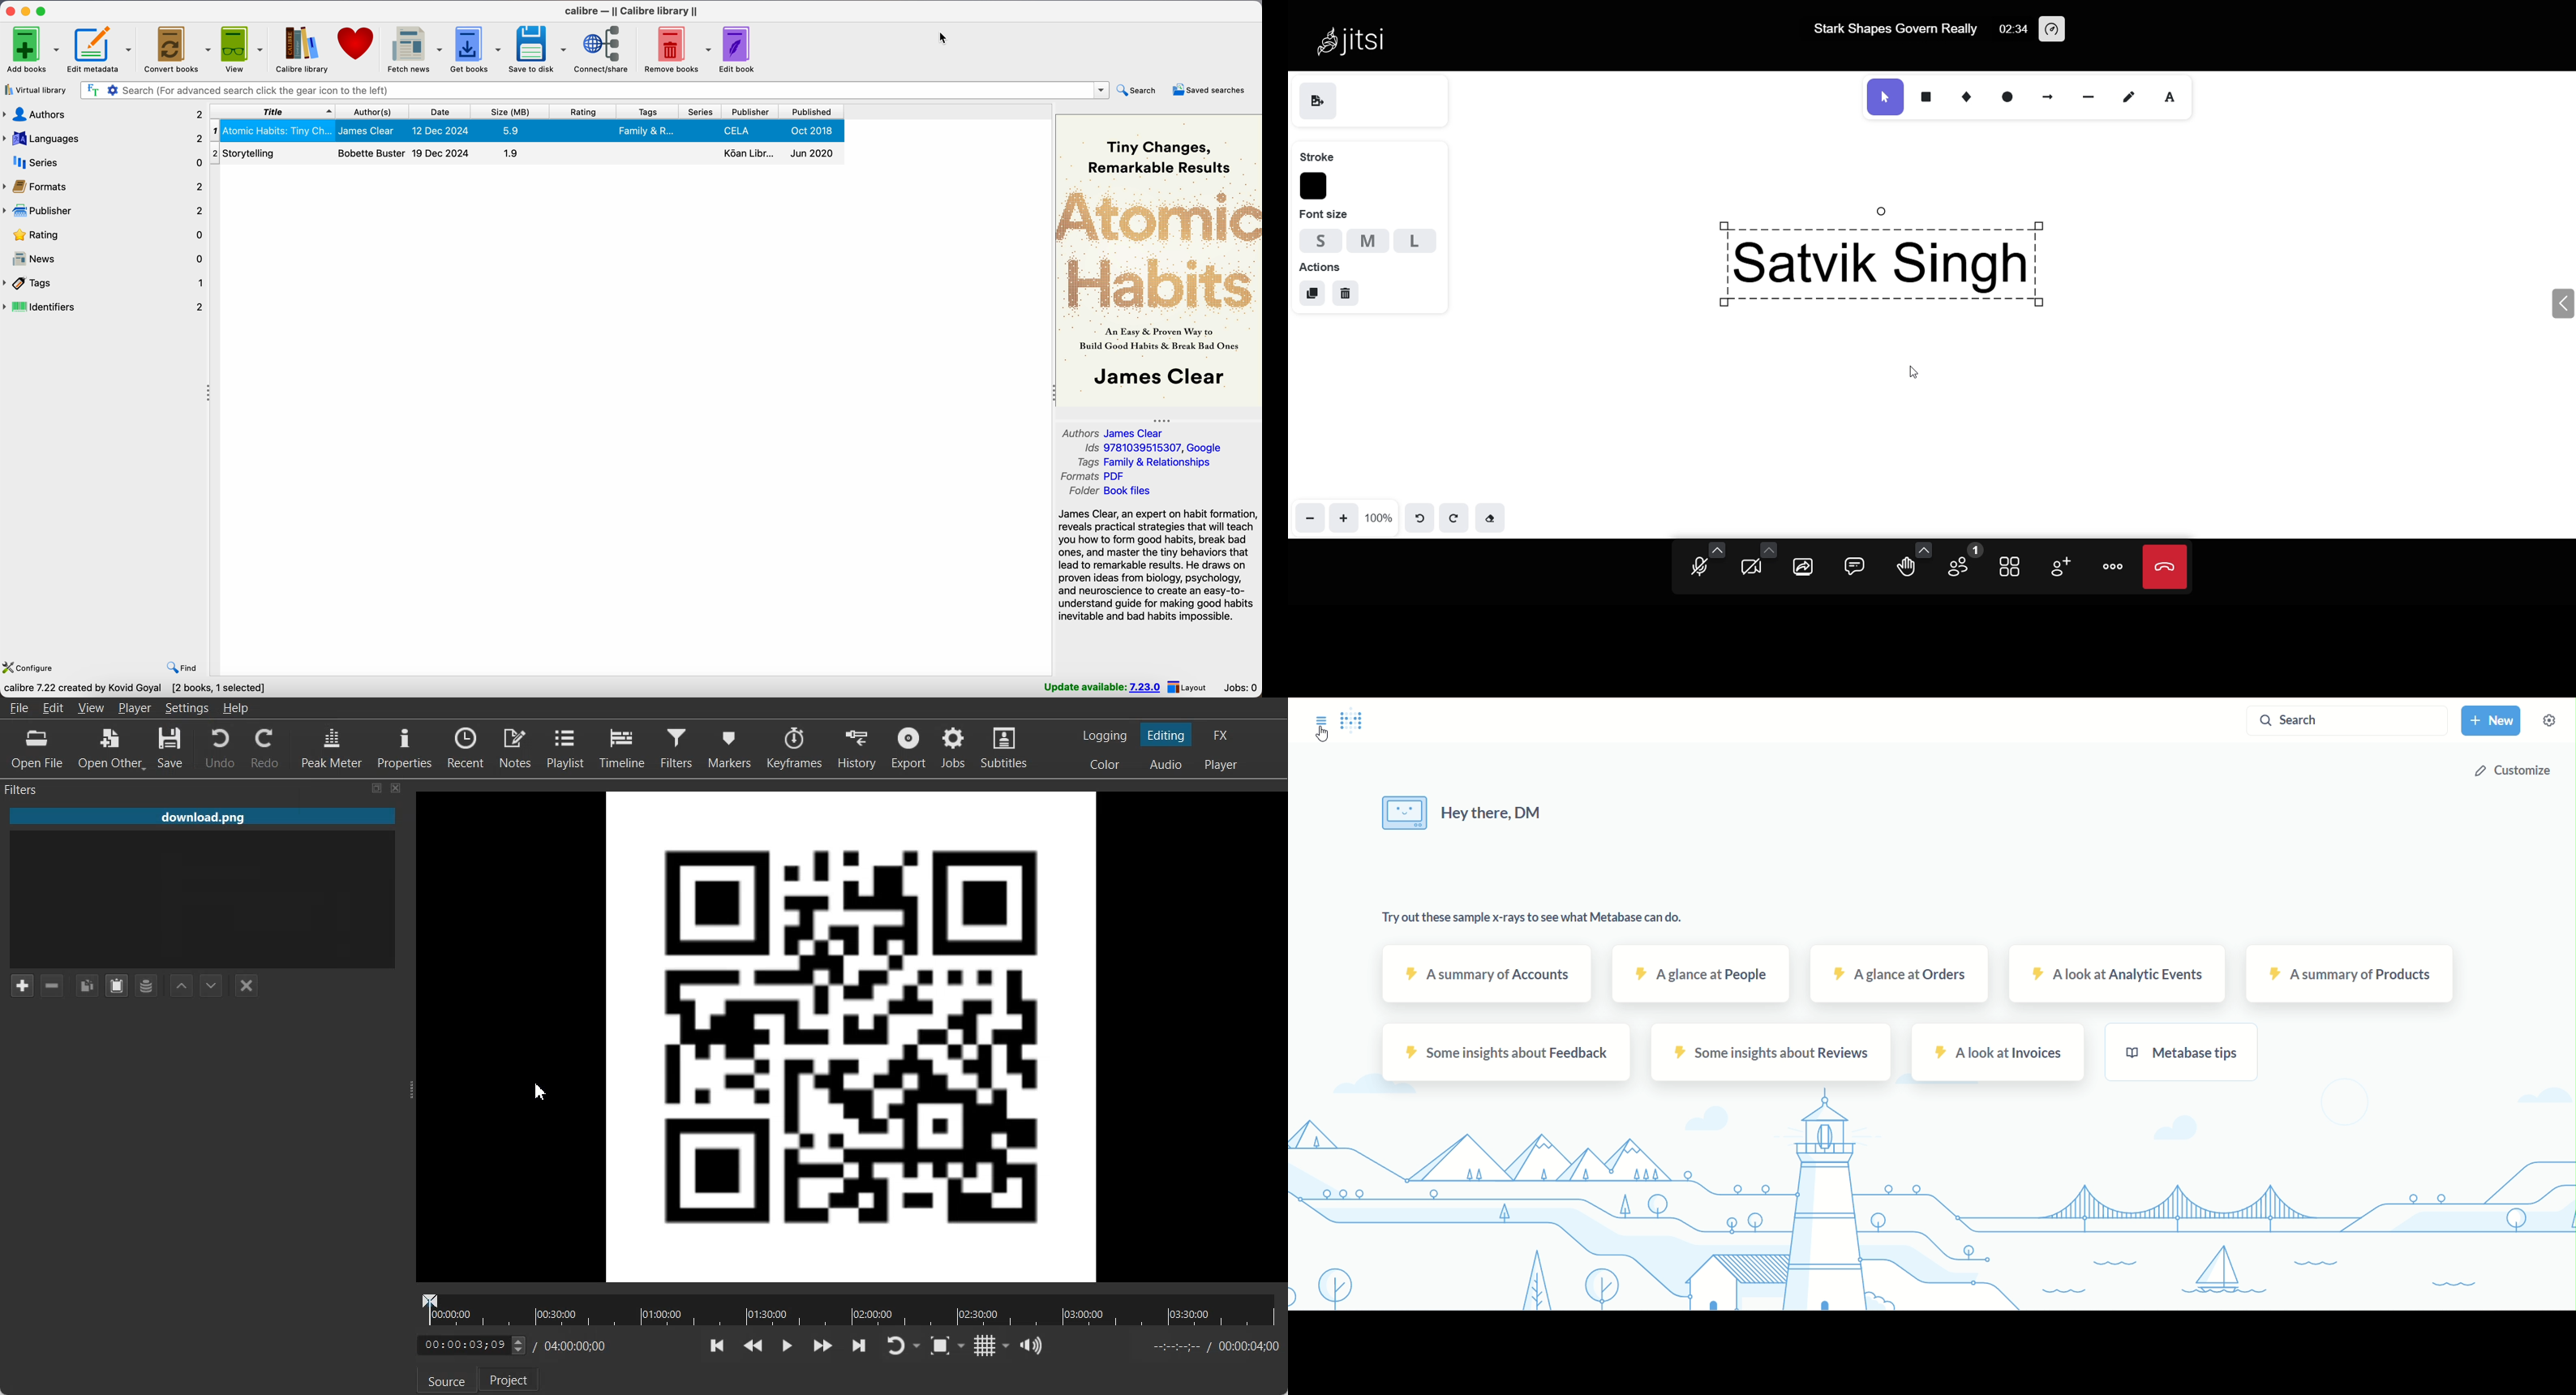  I want to click on close Calibre, so click(9, 10).